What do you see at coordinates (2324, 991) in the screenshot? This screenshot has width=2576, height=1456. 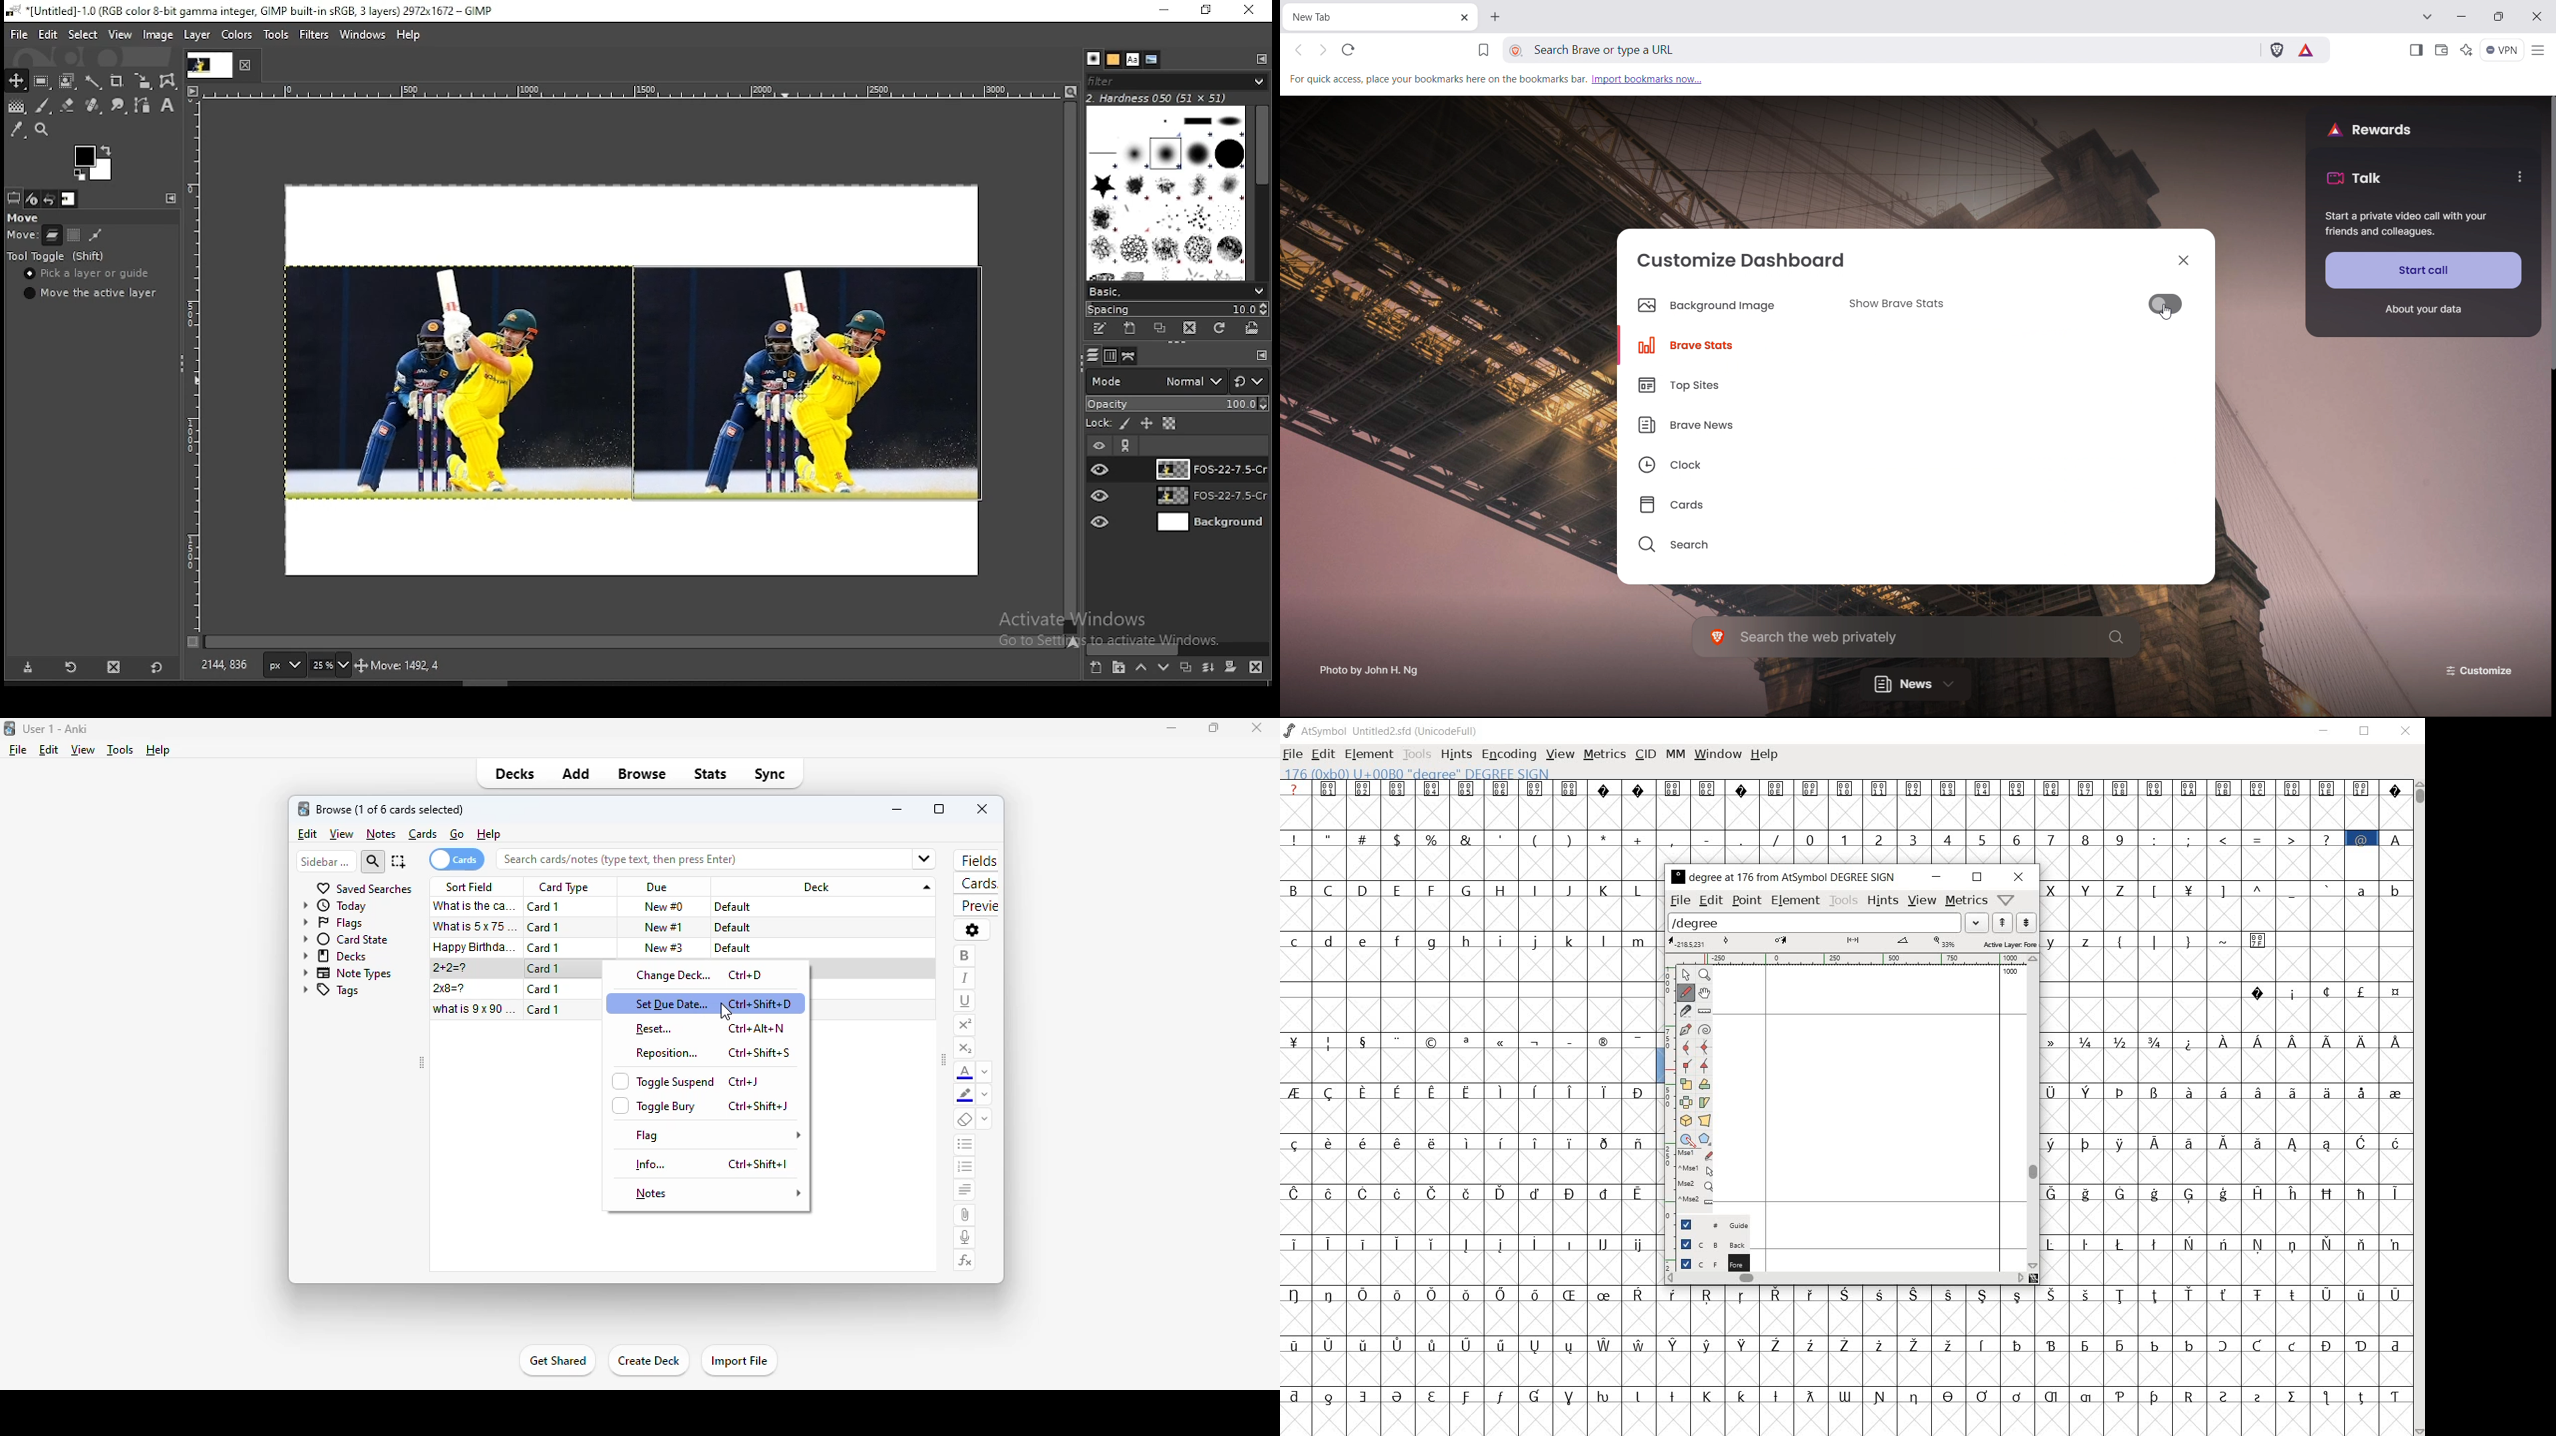 I see `special characters` at bounding box center [2324, 991].